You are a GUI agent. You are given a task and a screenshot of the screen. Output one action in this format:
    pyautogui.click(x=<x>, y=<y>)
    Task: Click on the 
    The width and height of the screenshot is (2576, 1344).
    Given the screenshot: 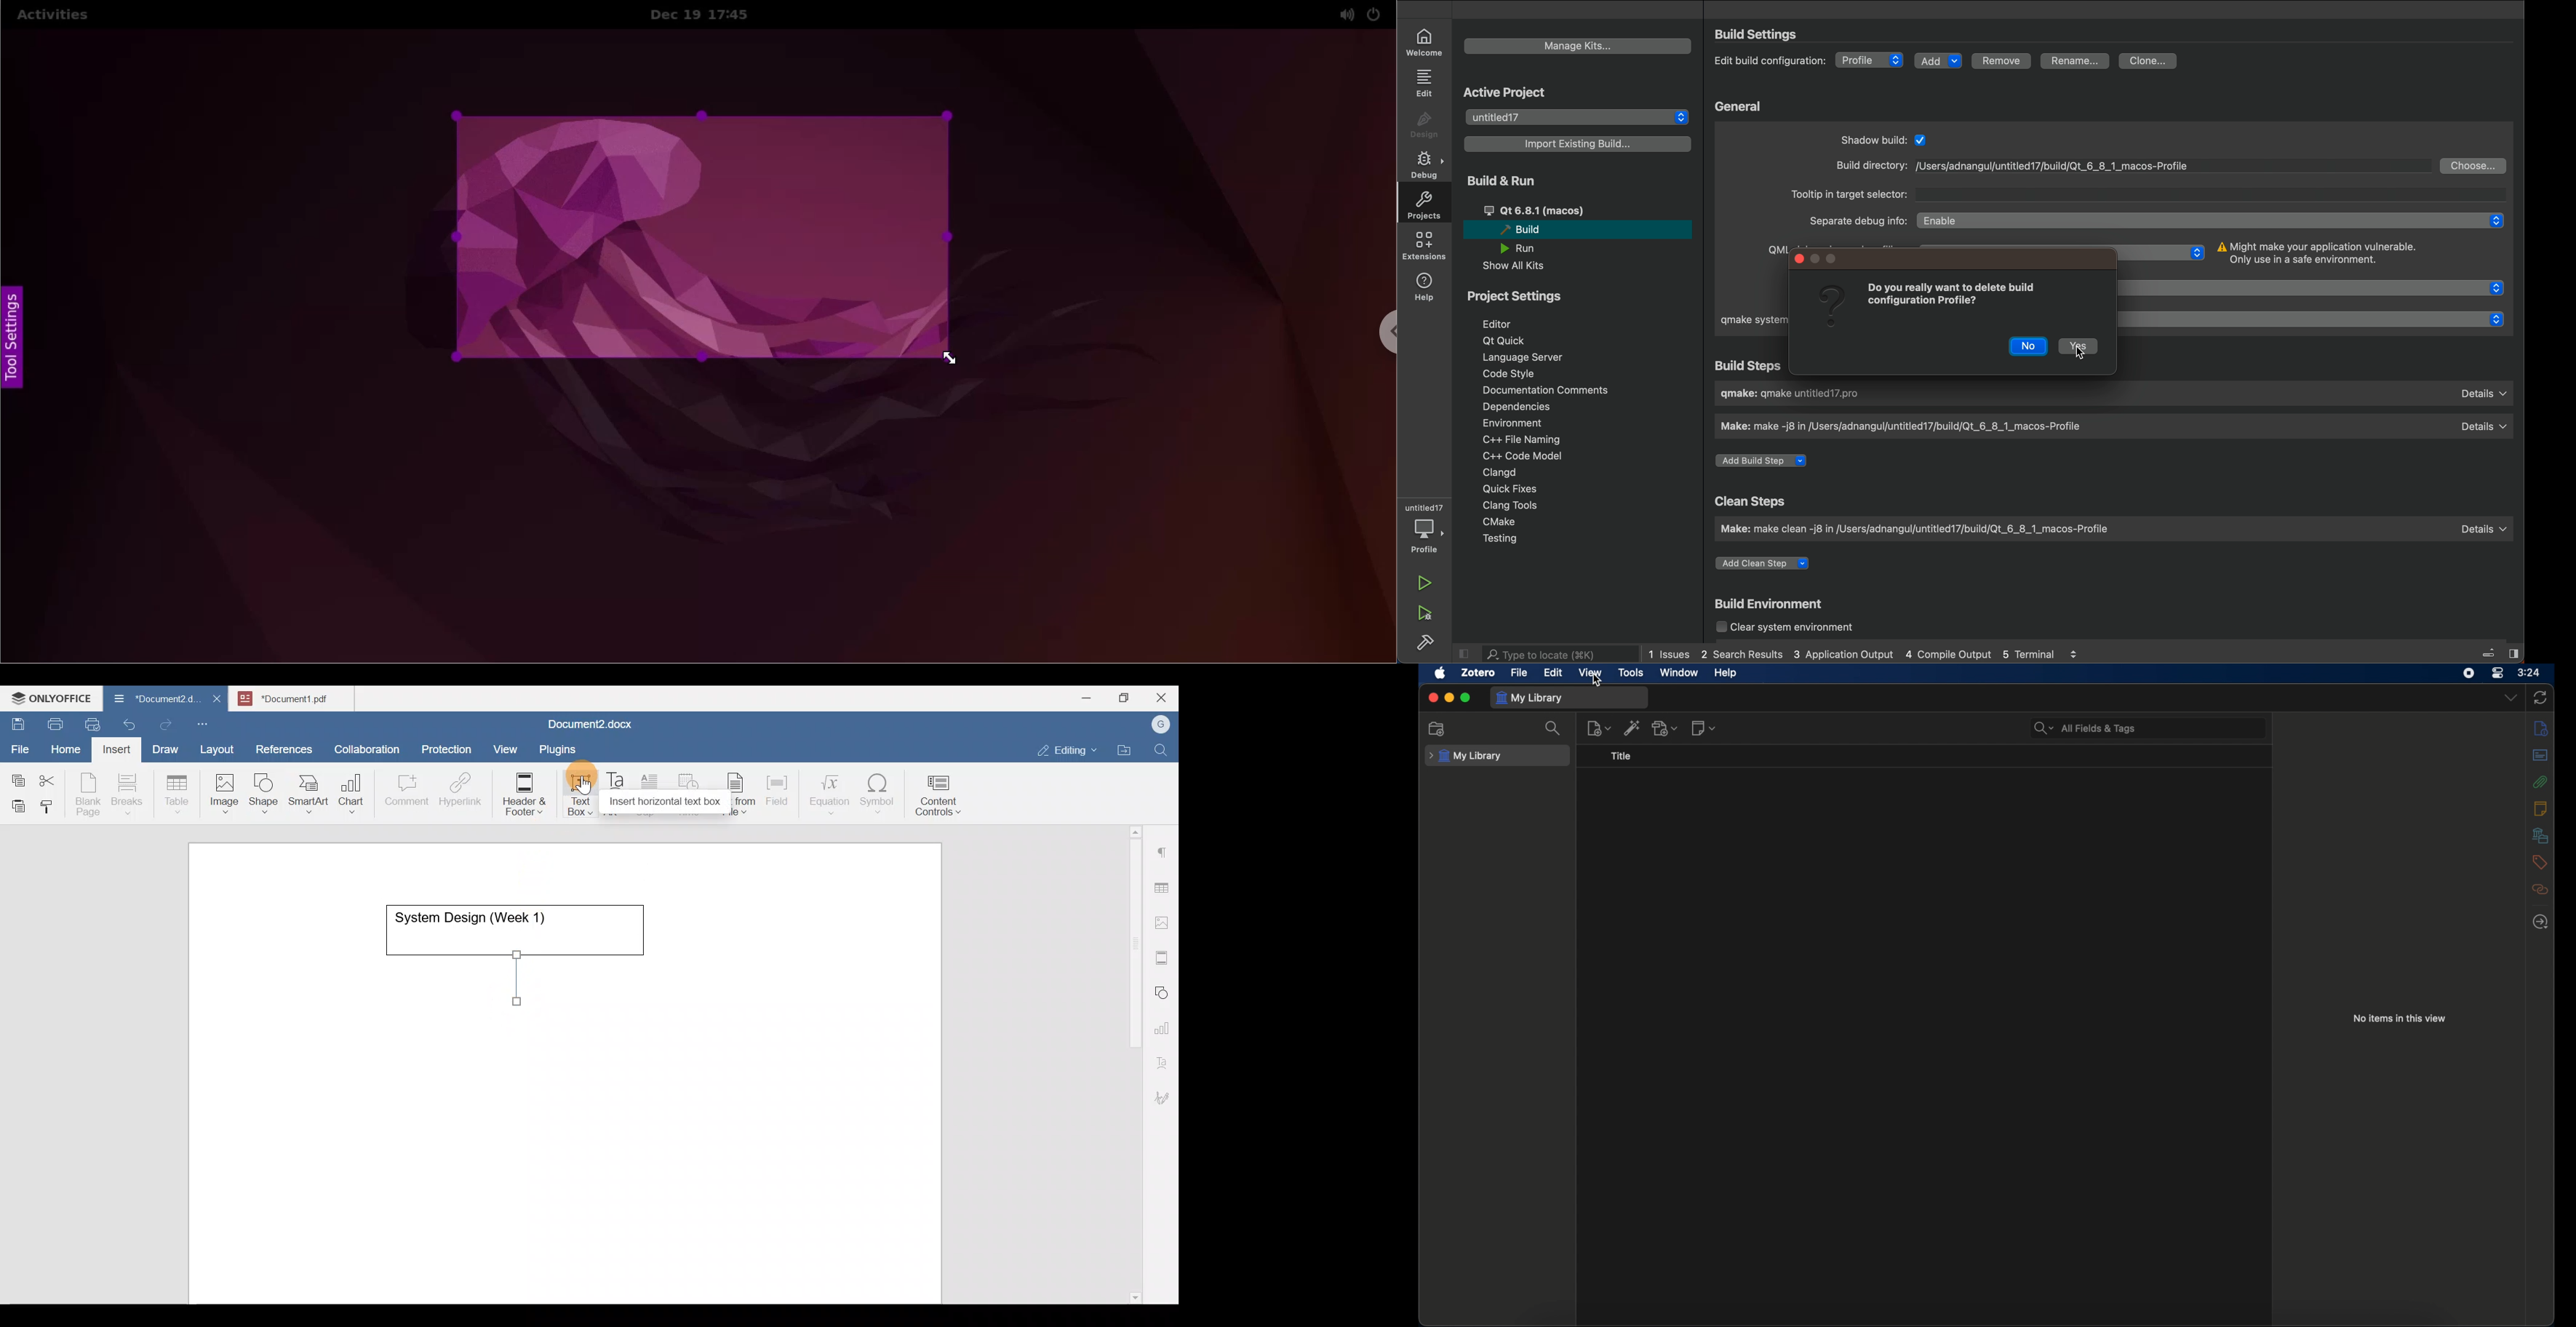 What is the action you would take?
    pyautogui.click(x=1756, y=498)
    